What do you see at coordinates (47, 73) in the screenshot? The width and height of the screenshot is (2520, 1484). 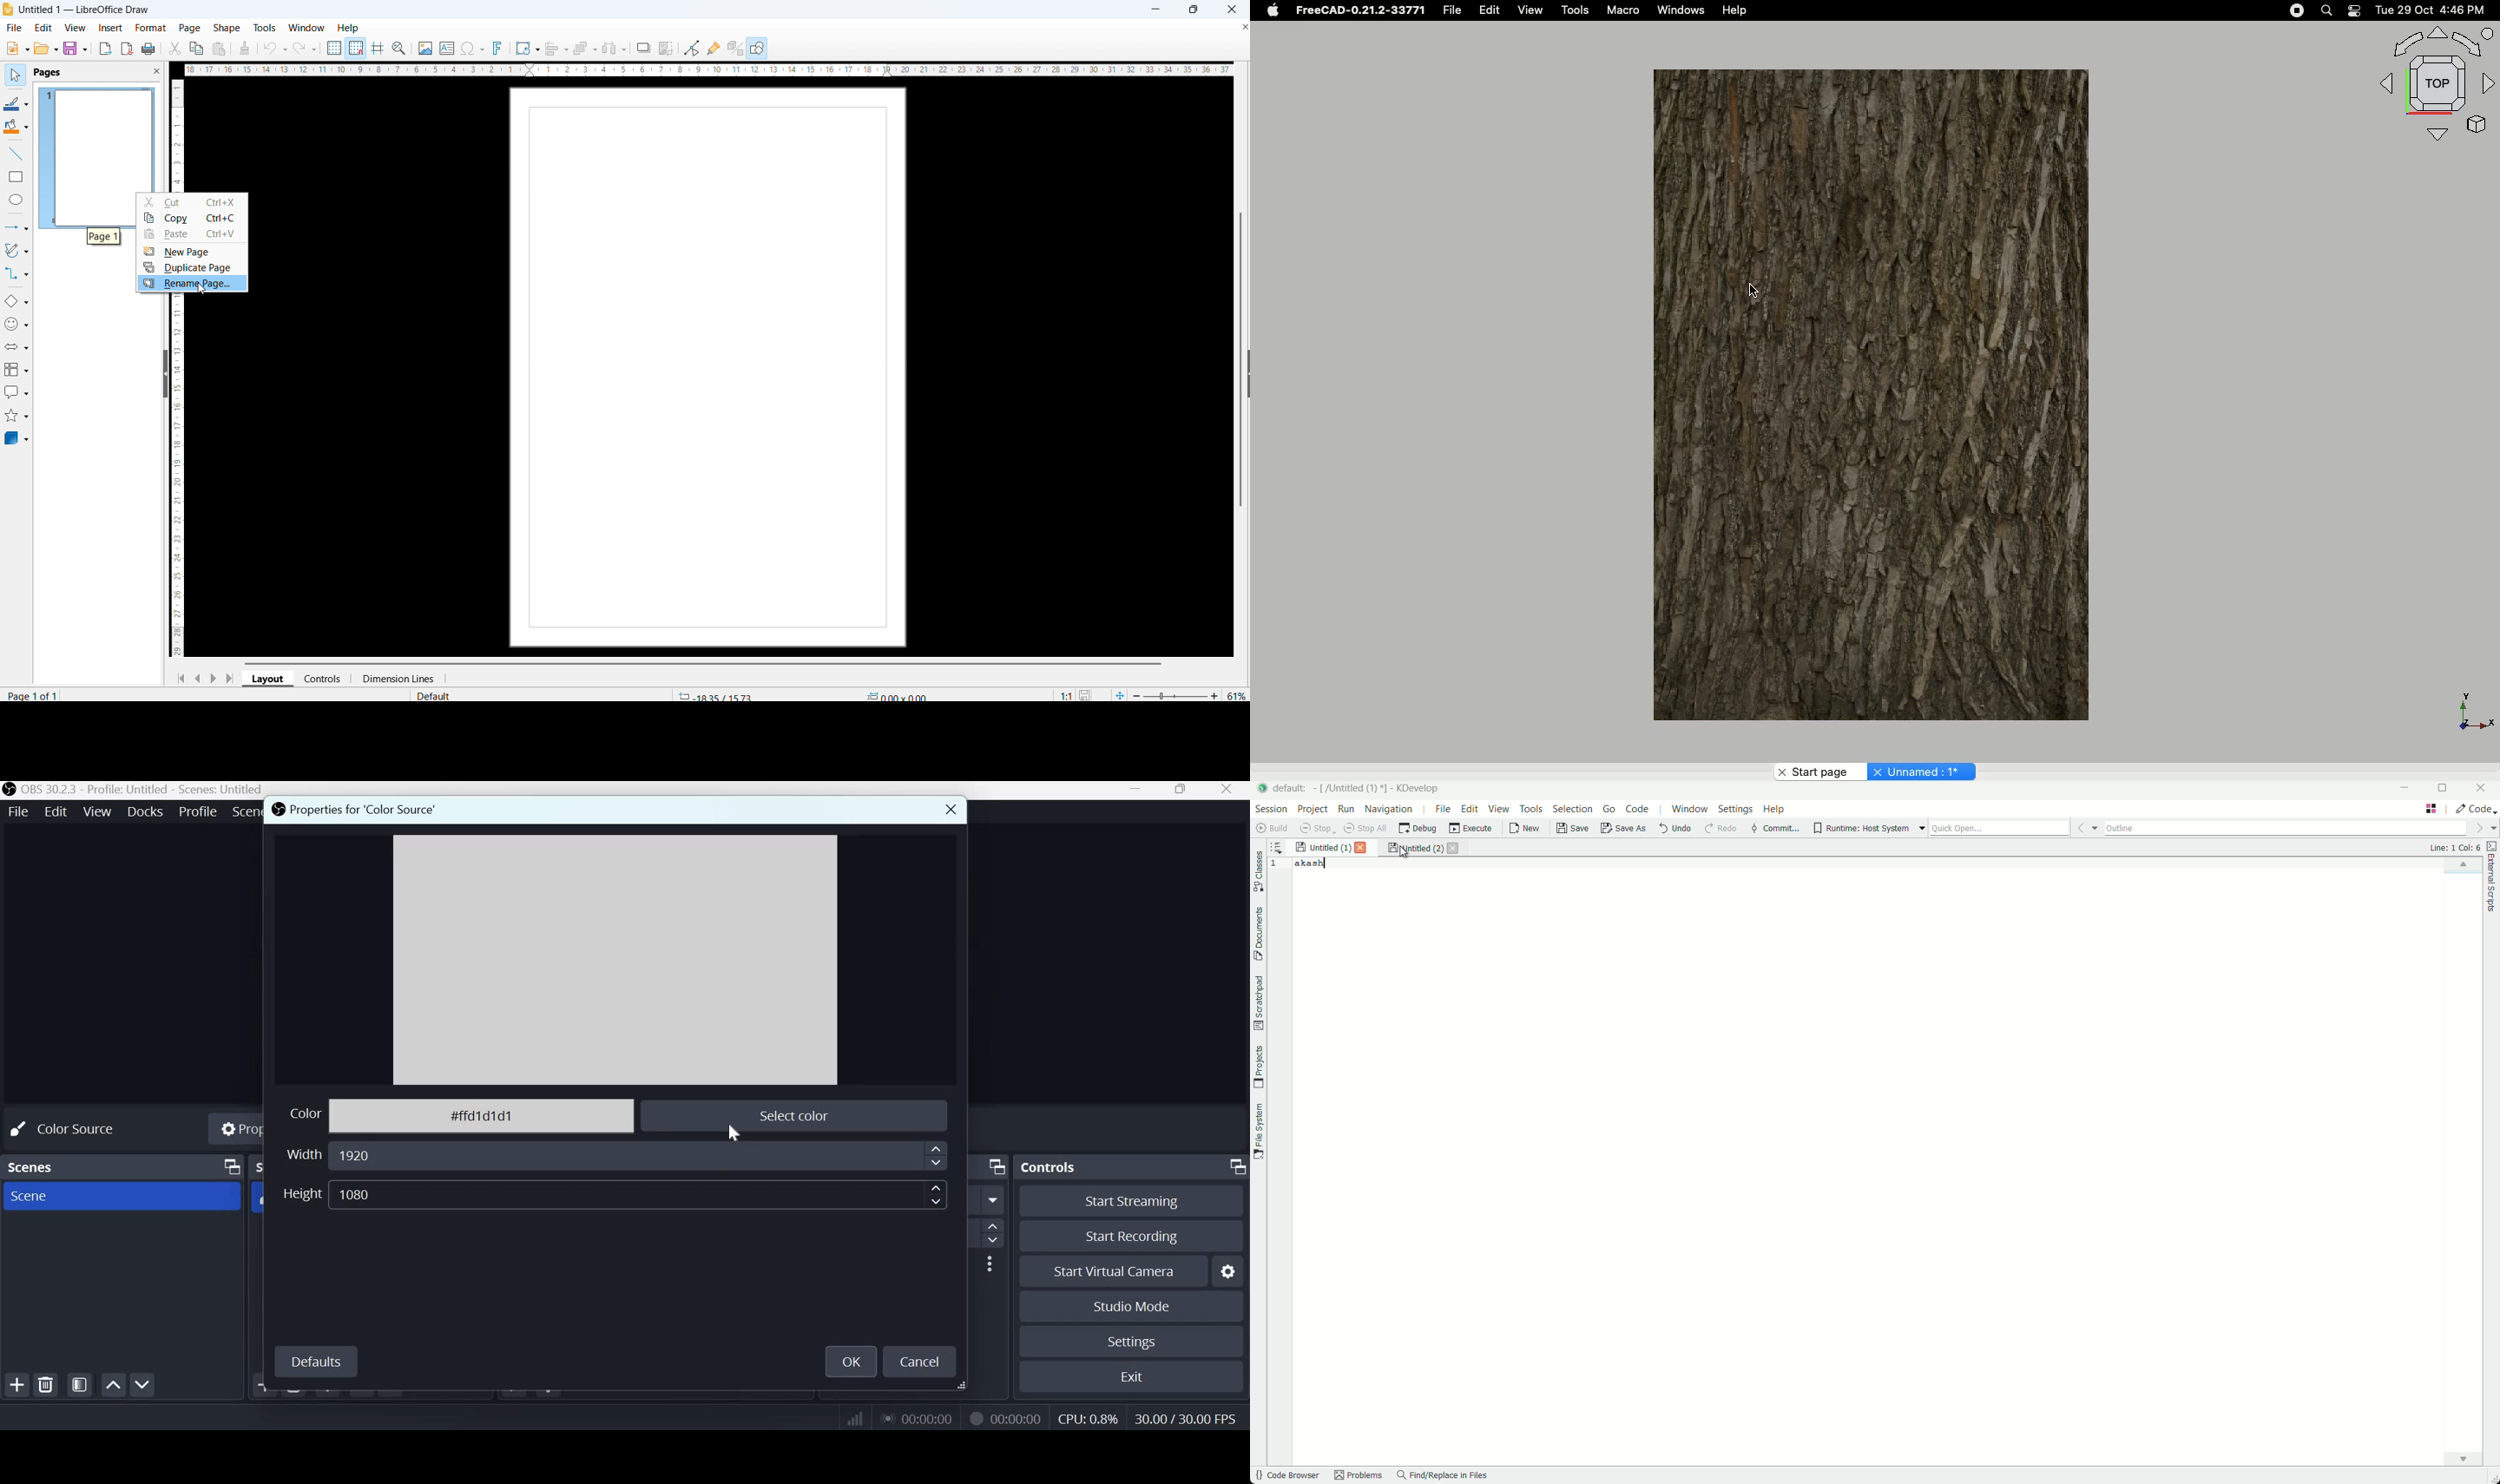 I see `pages` at bounding box center [47, 73].